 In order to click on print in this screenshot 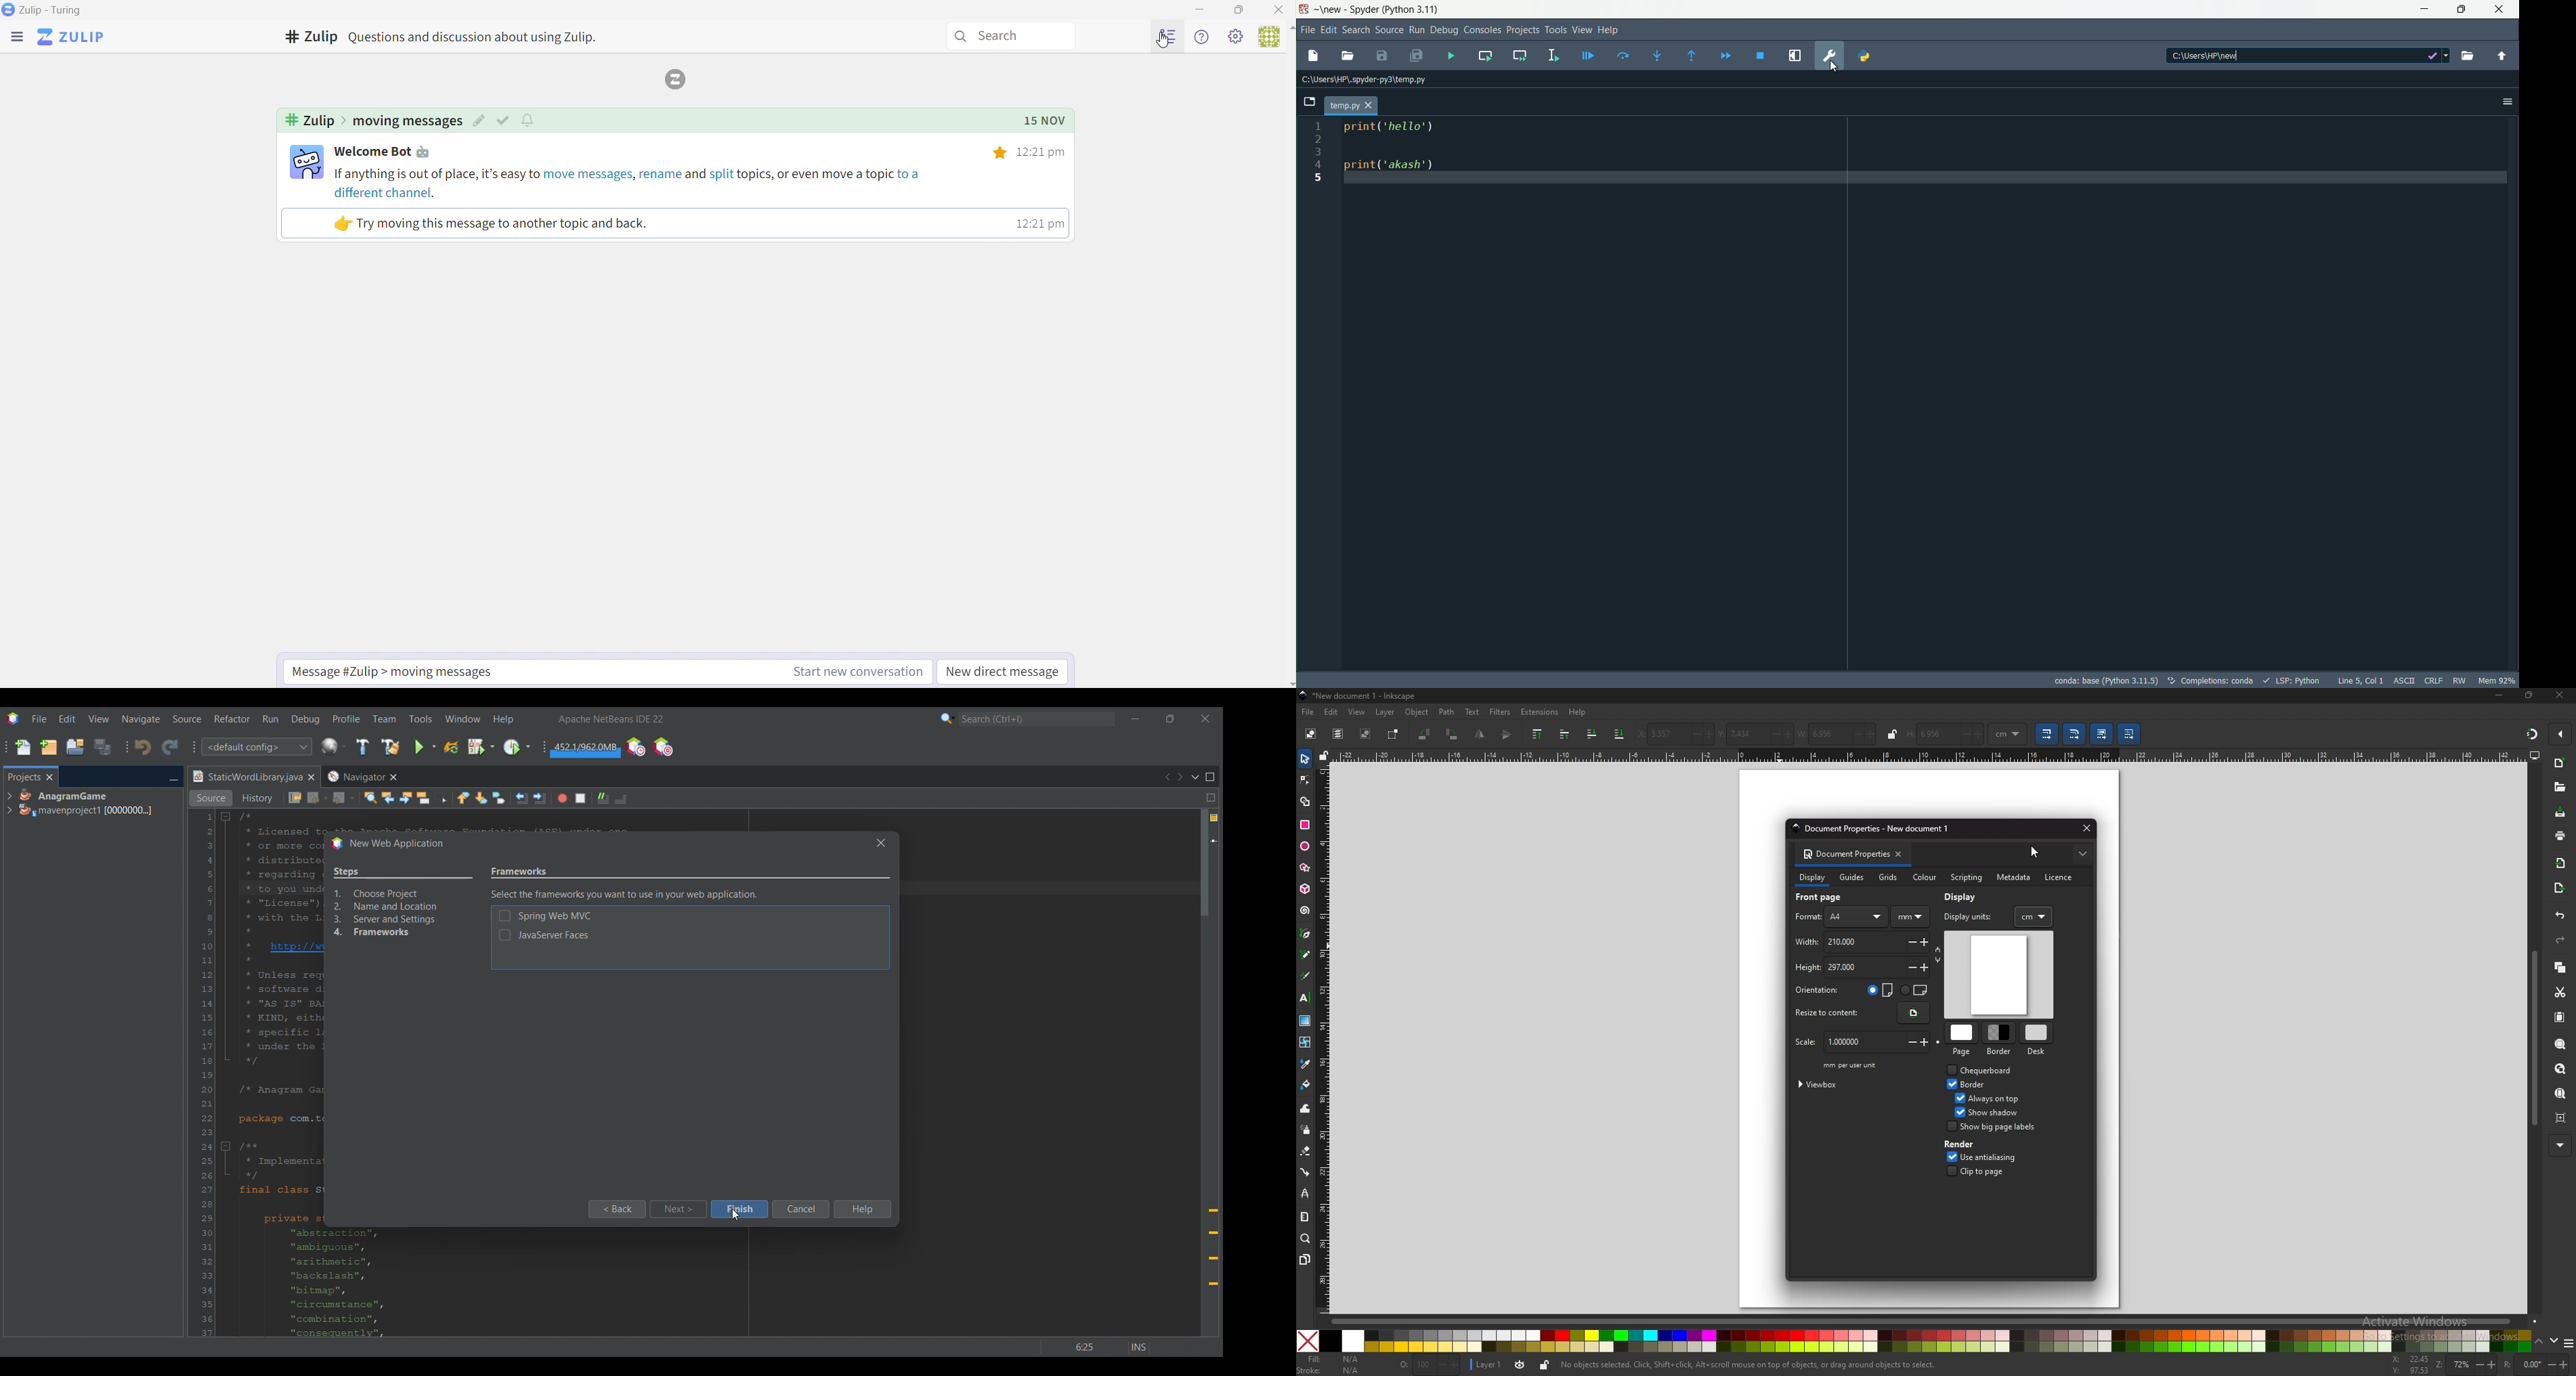, I will do `click(2560, 835)`.